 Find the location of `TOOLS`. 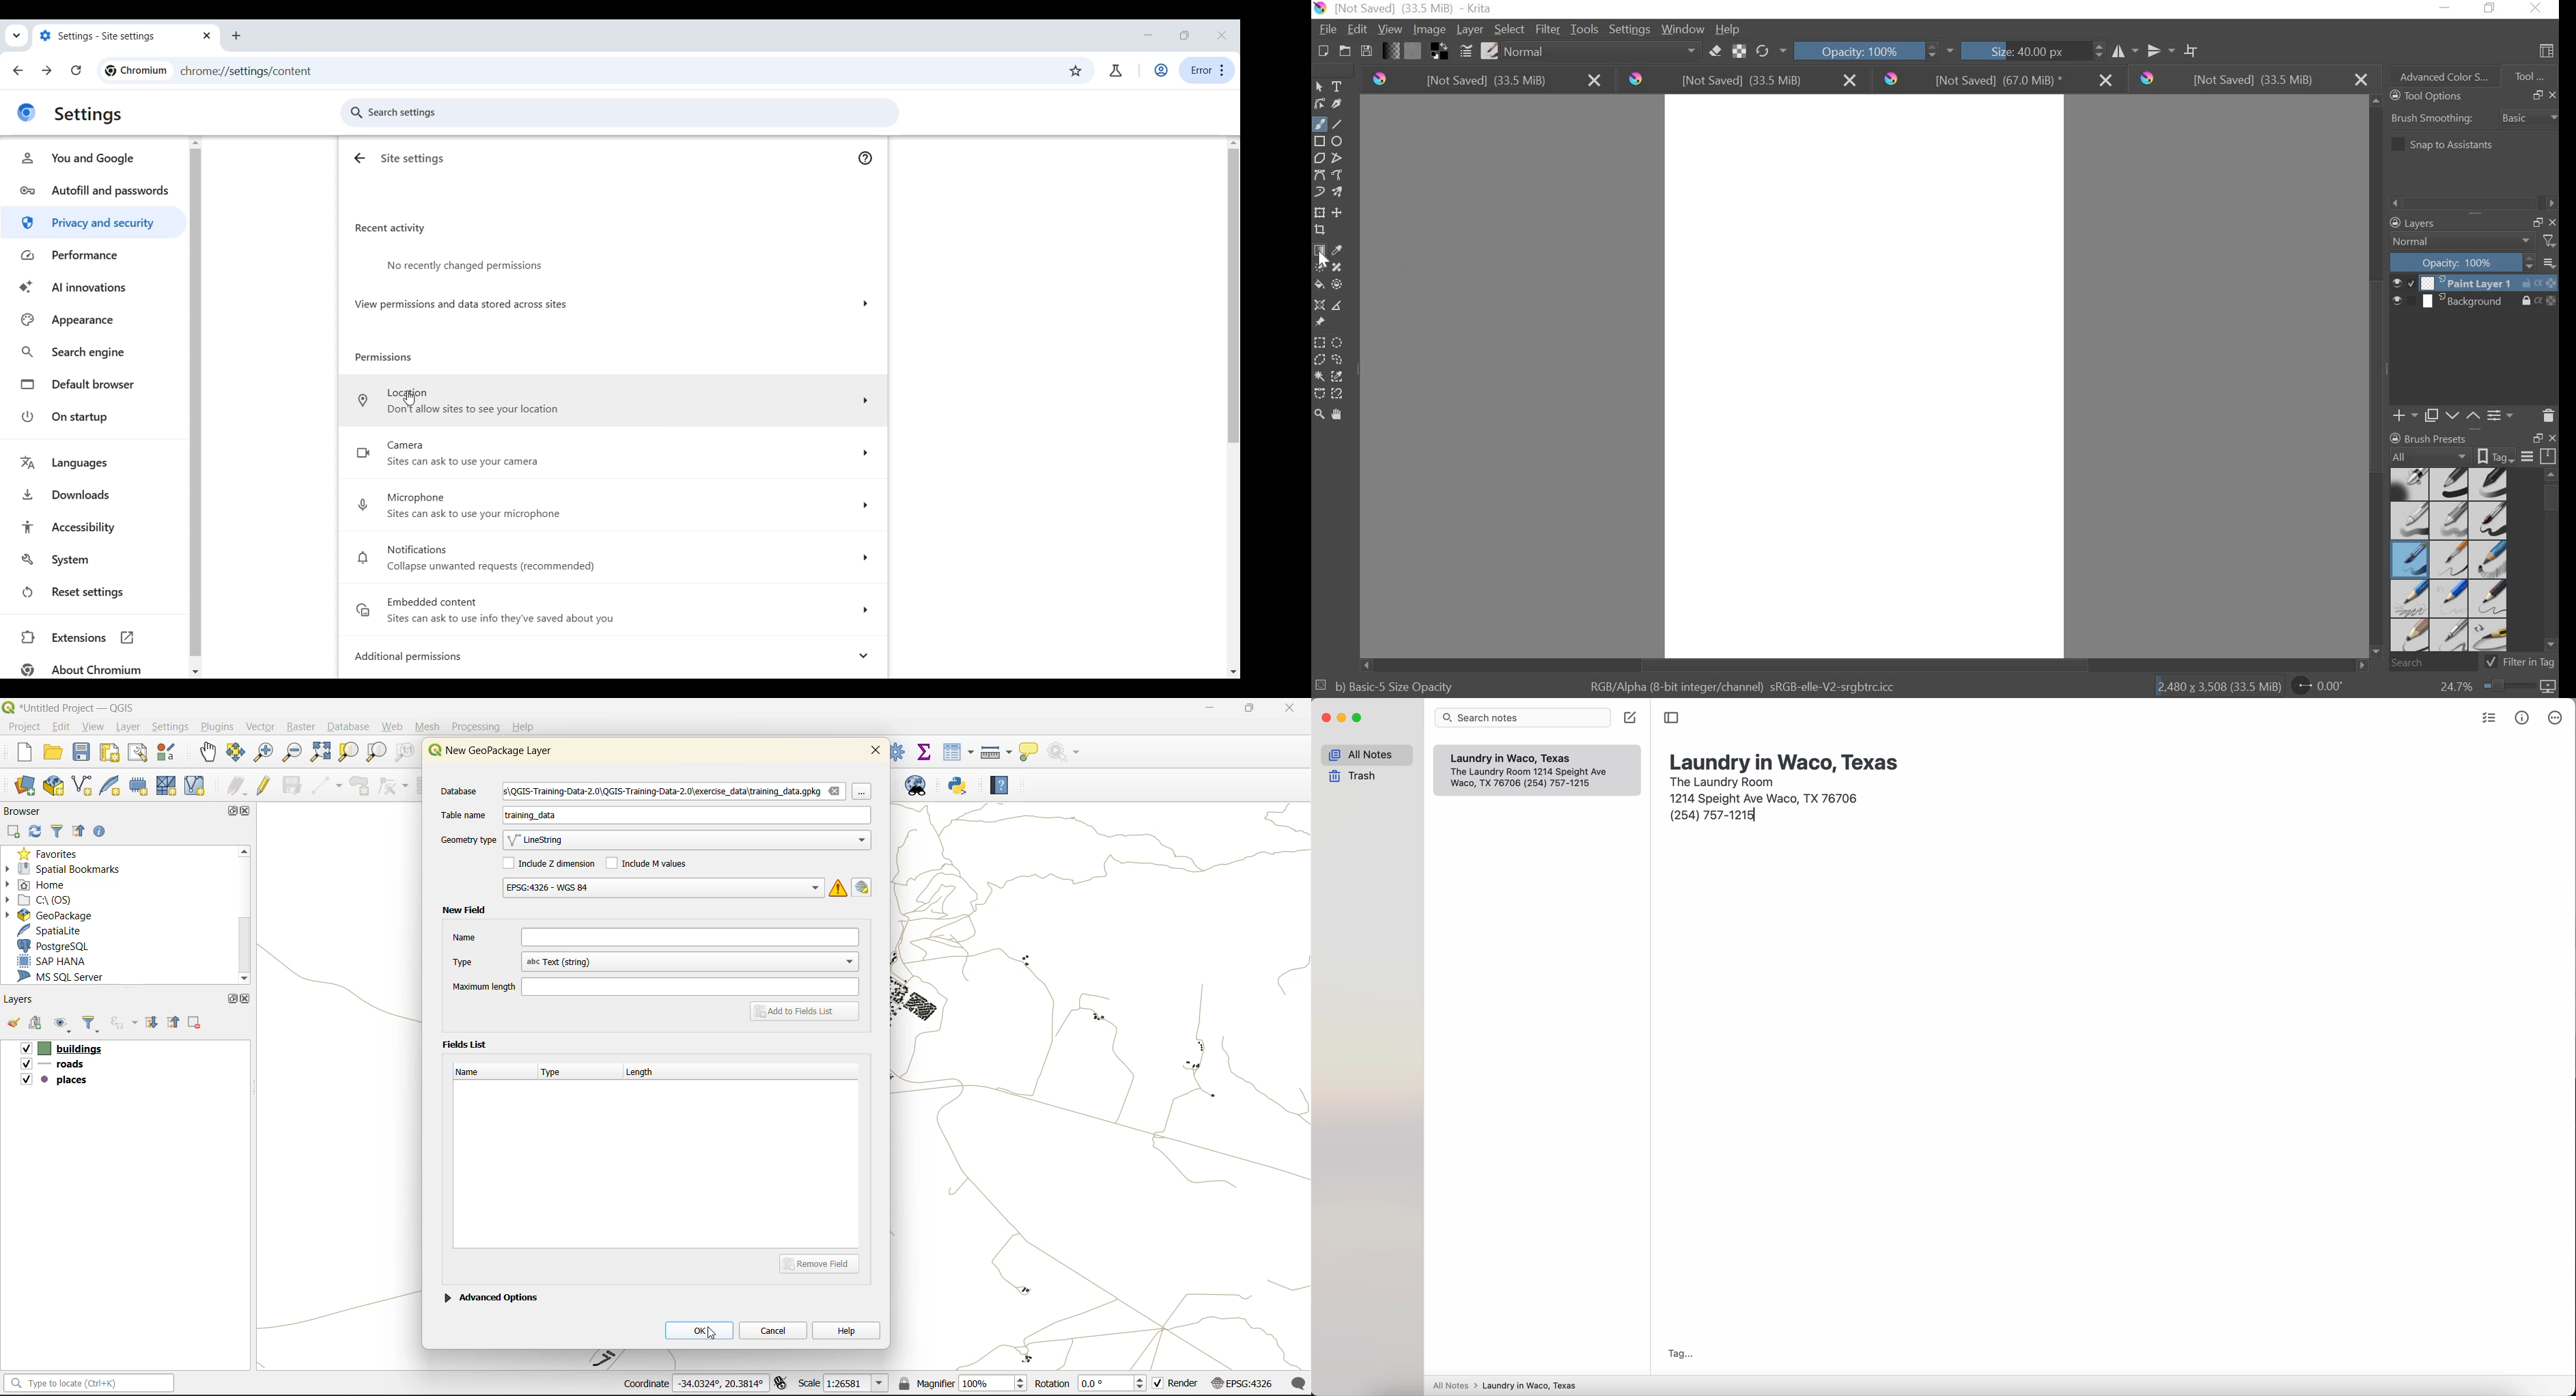

TOOLS is located at coordinates (1585, 29).